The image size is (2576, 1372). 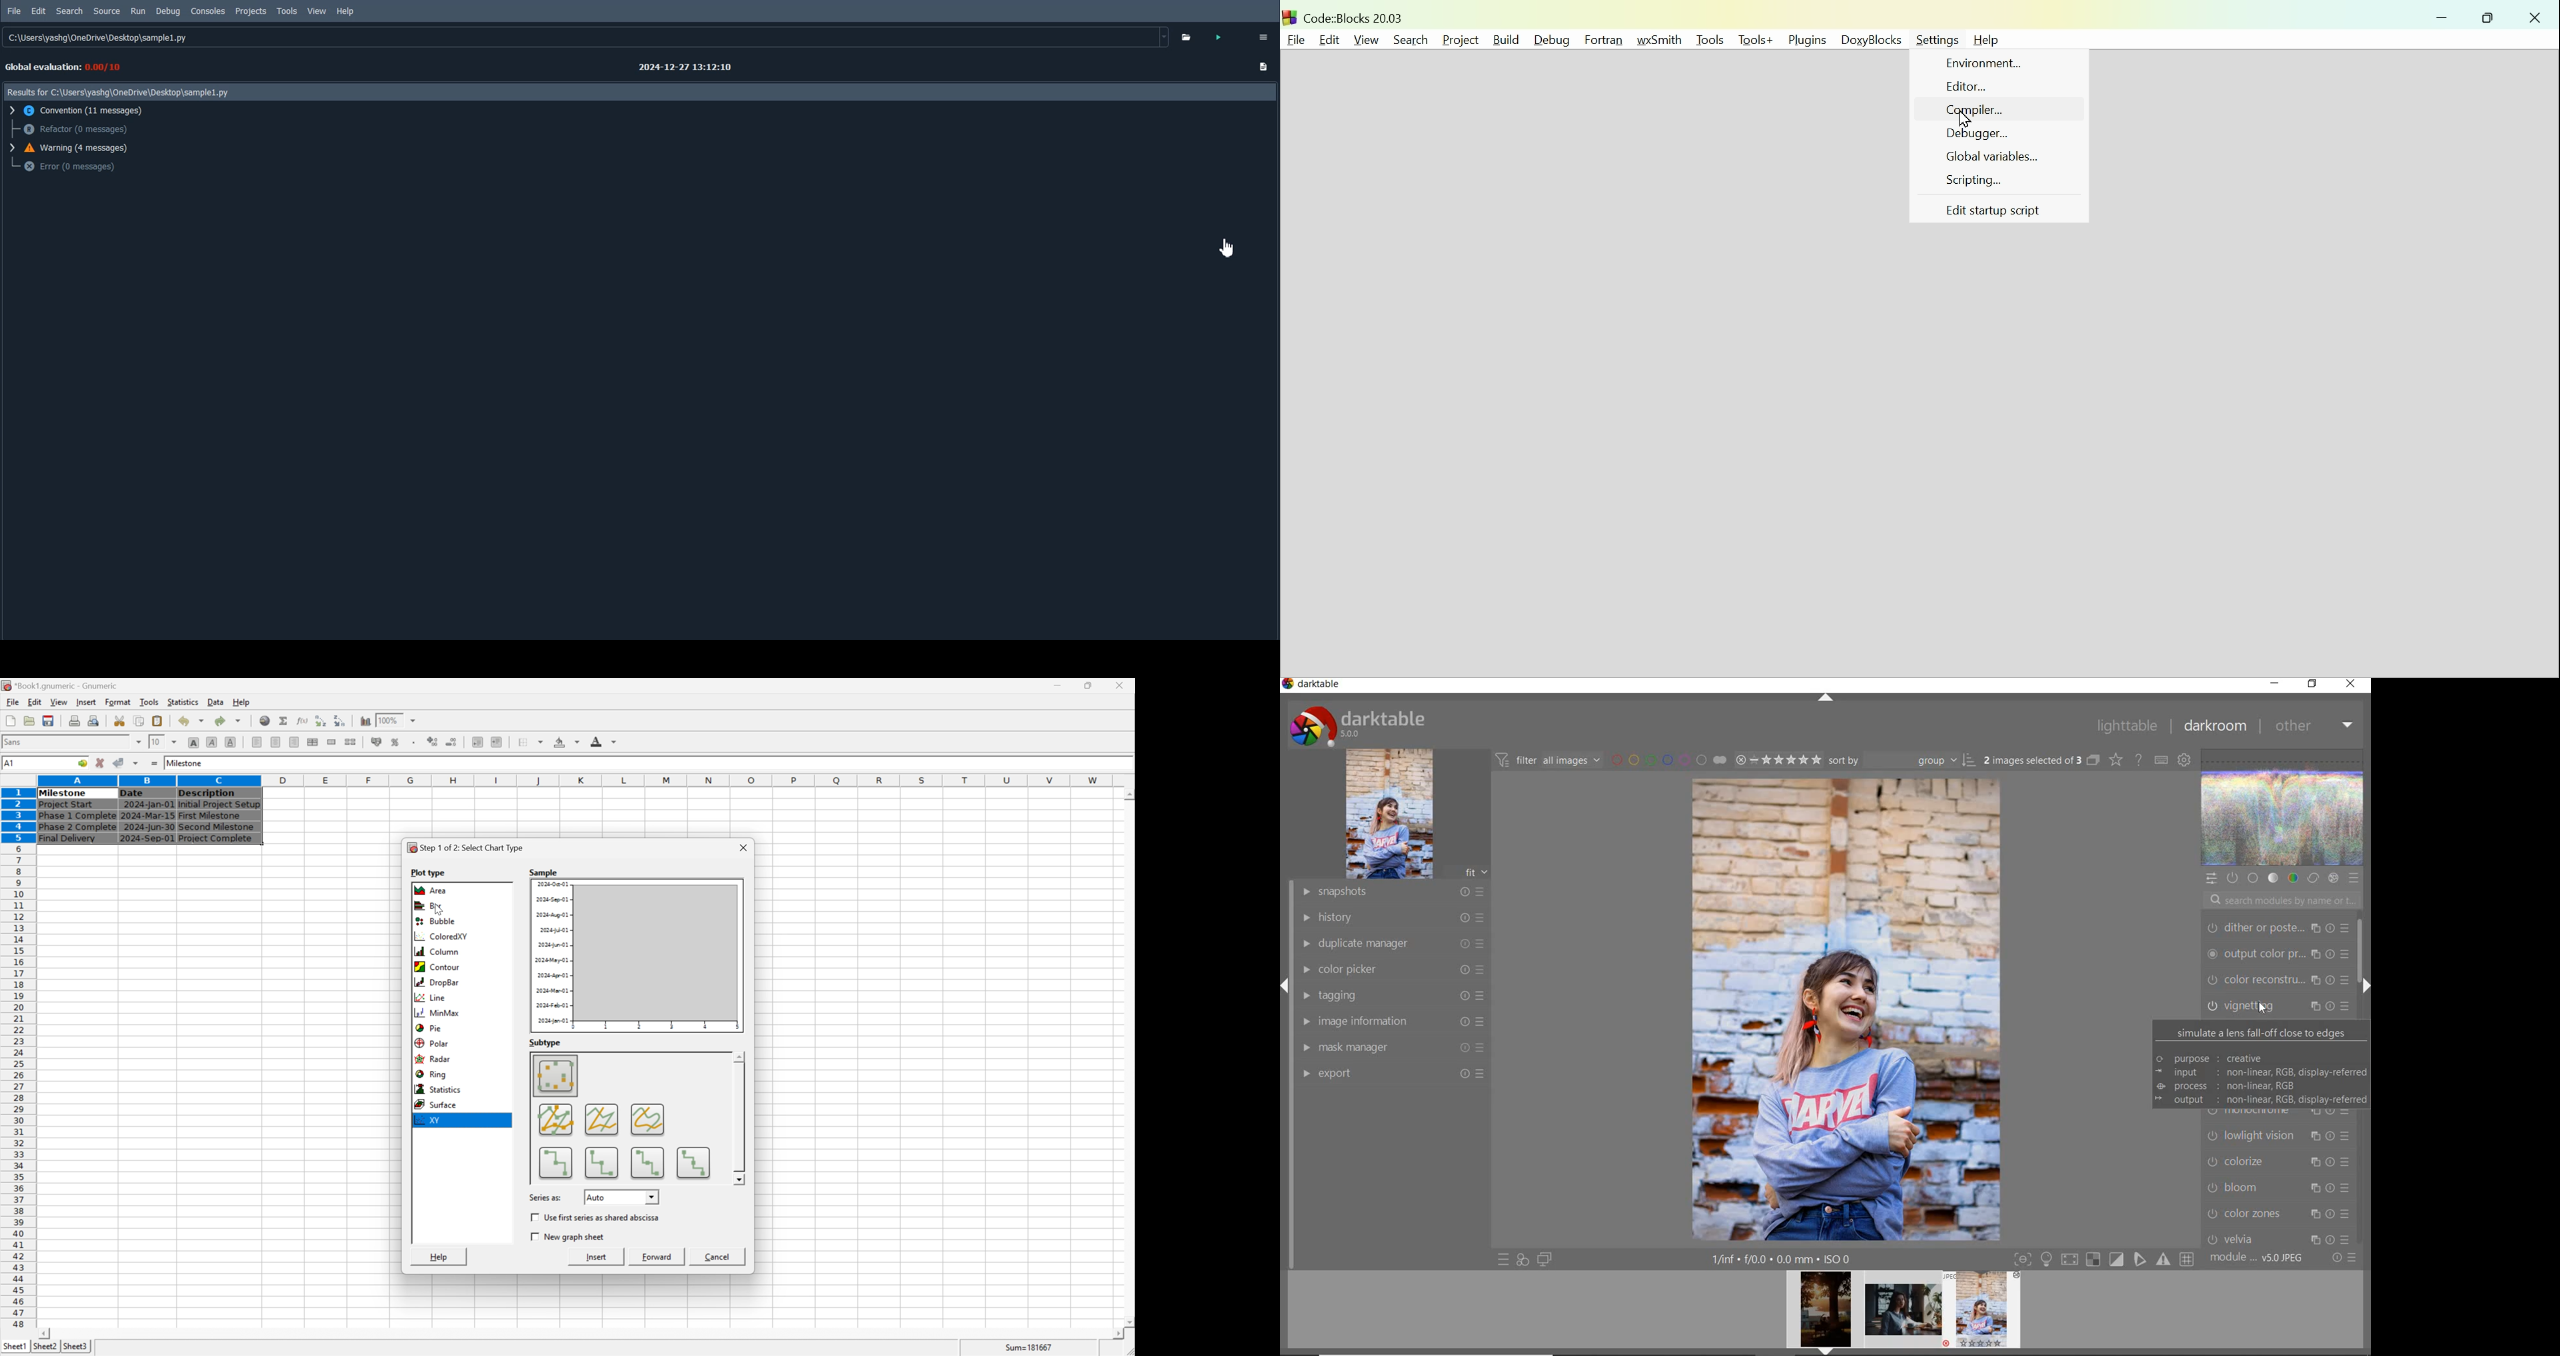 What do you see at coordinates (1392, 916) in the screenshot?
I see `history` at bounding box center [1392, 916].